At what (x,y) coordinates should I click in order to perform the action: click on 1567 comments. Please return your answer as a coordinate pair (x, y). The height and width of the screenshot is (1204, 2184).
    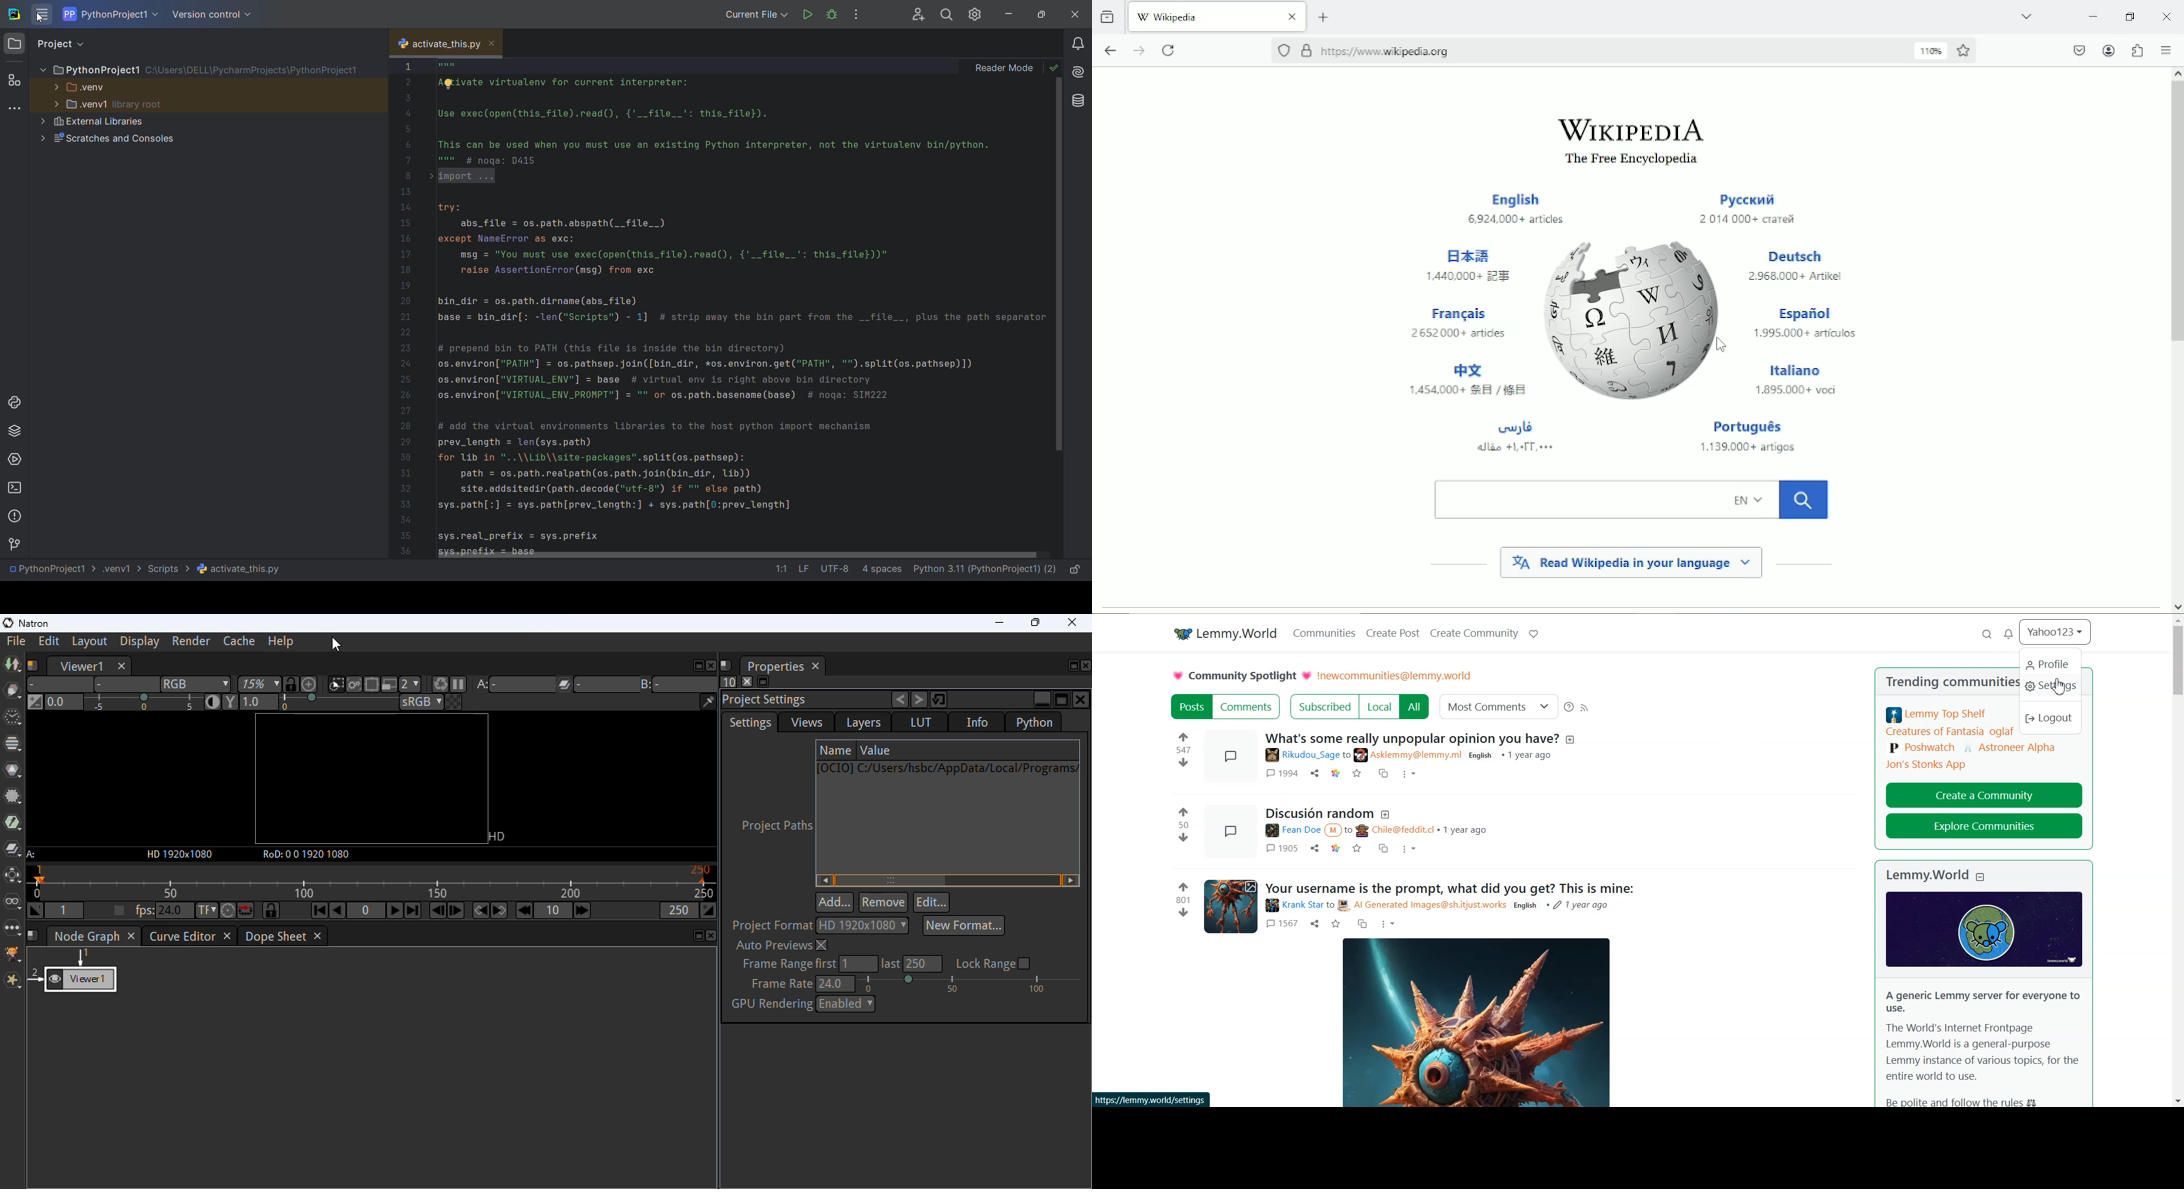
    Looking at the image, I should click on (1282, 925).